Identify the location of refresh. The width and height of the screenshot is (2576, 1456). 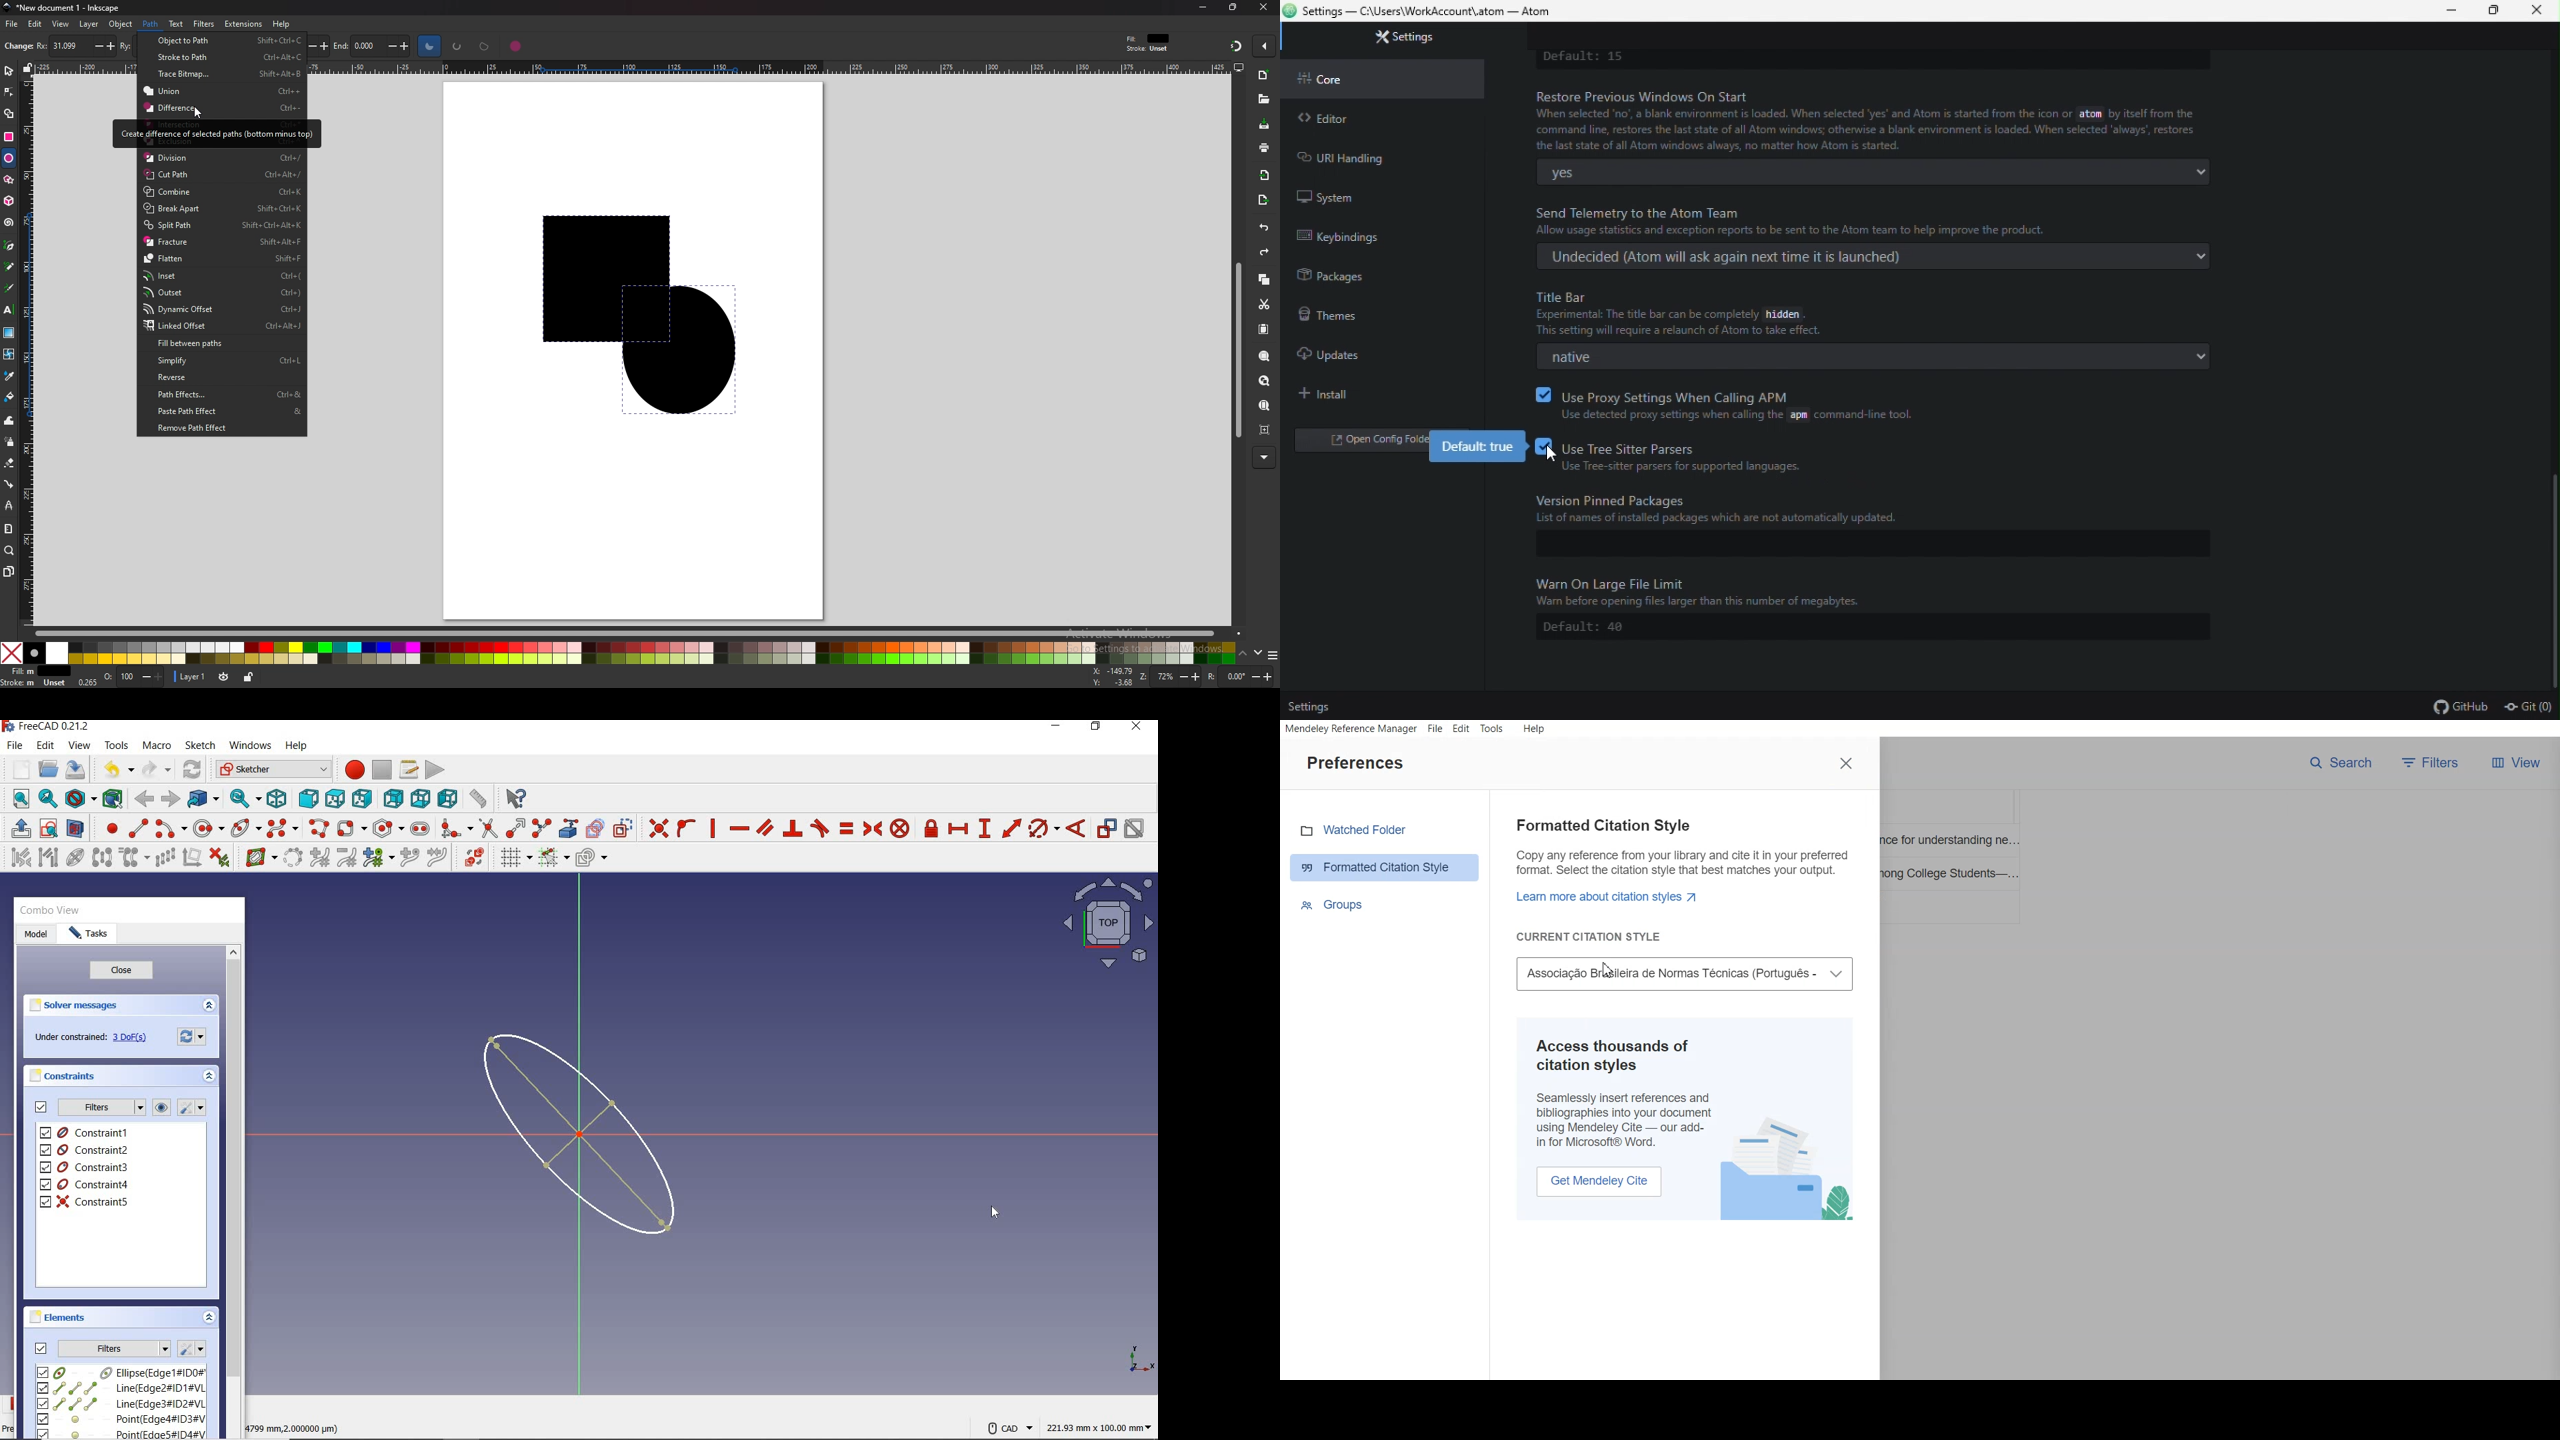
(194, 770).